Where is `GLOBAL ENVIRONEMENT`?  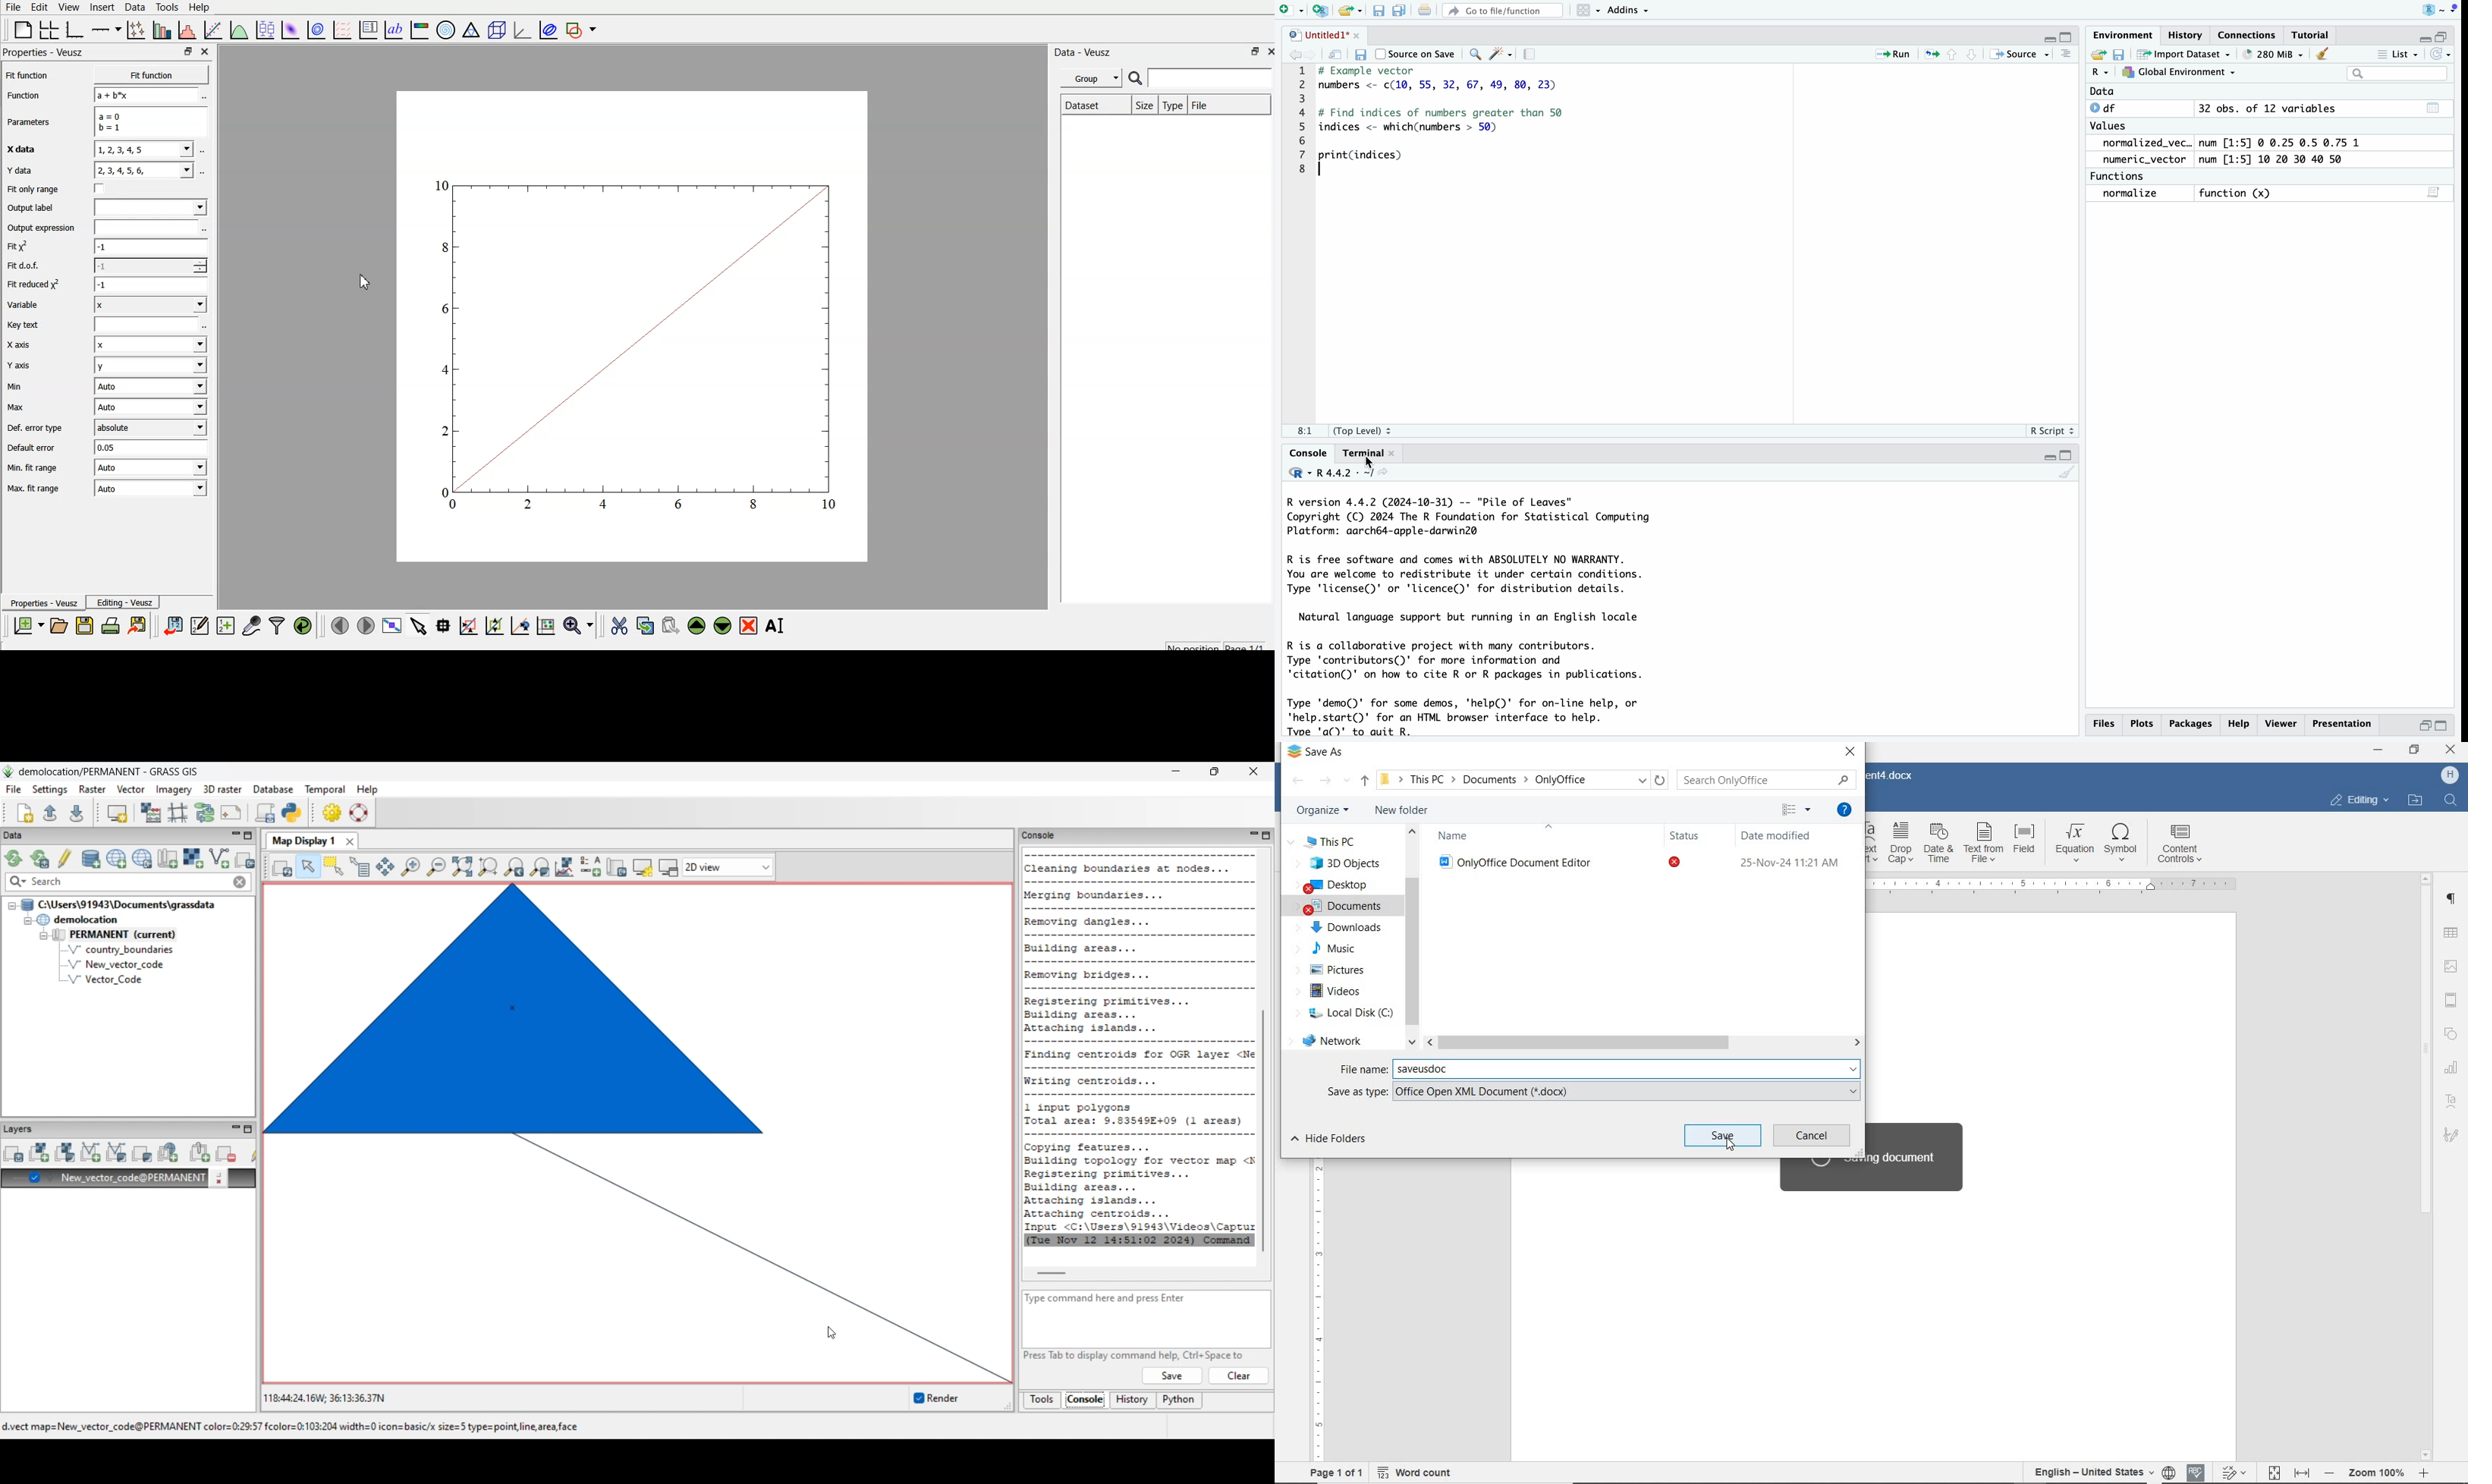 GLOBAL ENVIRONEMENT is located at coordinates (2179, 74).